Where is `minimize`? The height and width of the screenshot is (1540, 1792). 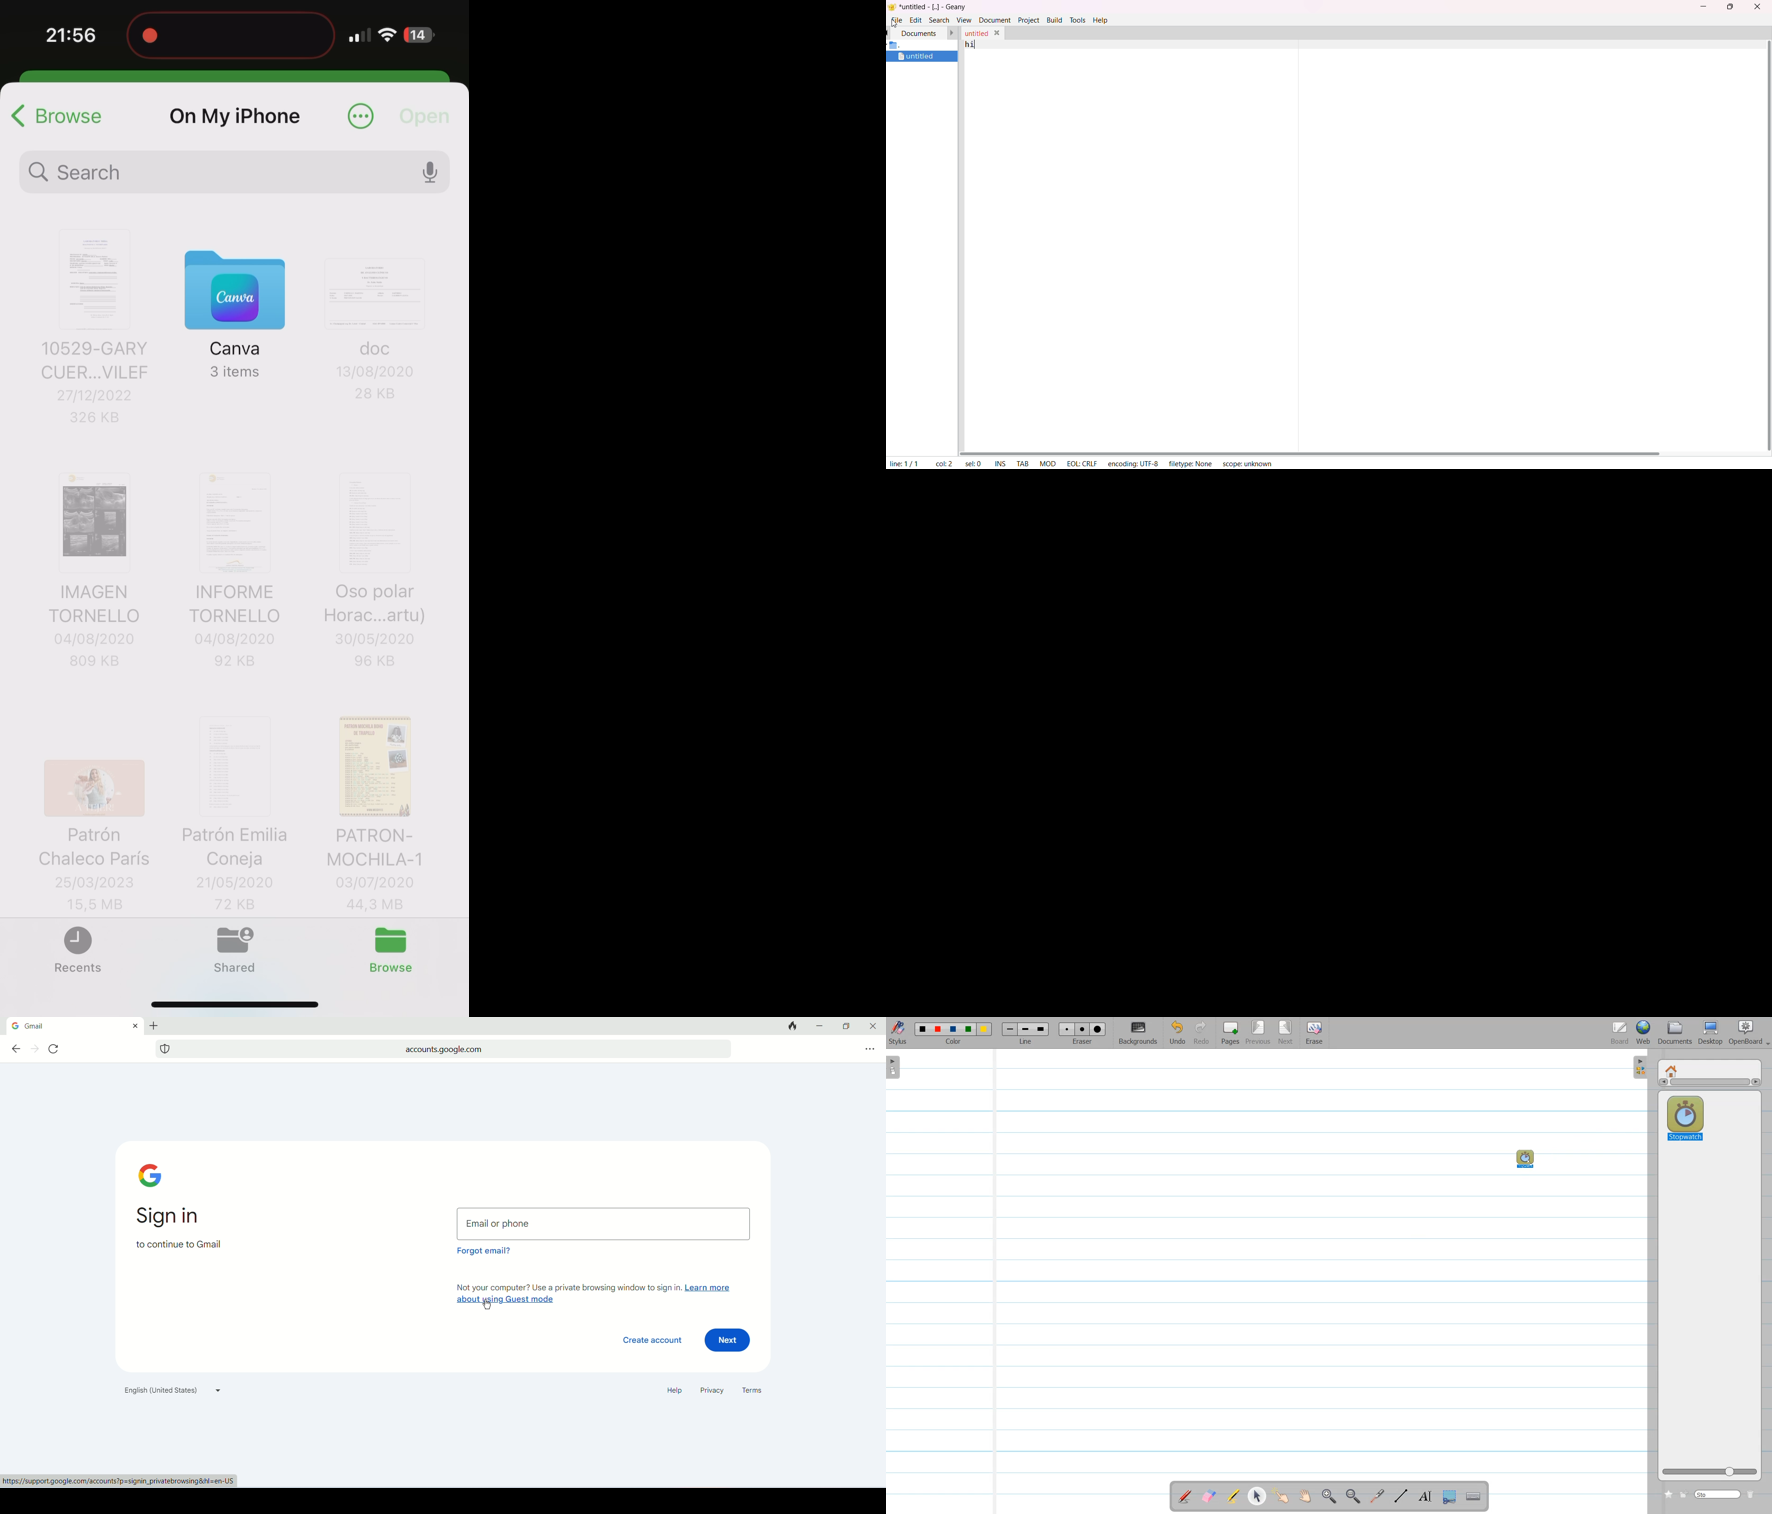 minimize is located at coordinates (821, 1025).